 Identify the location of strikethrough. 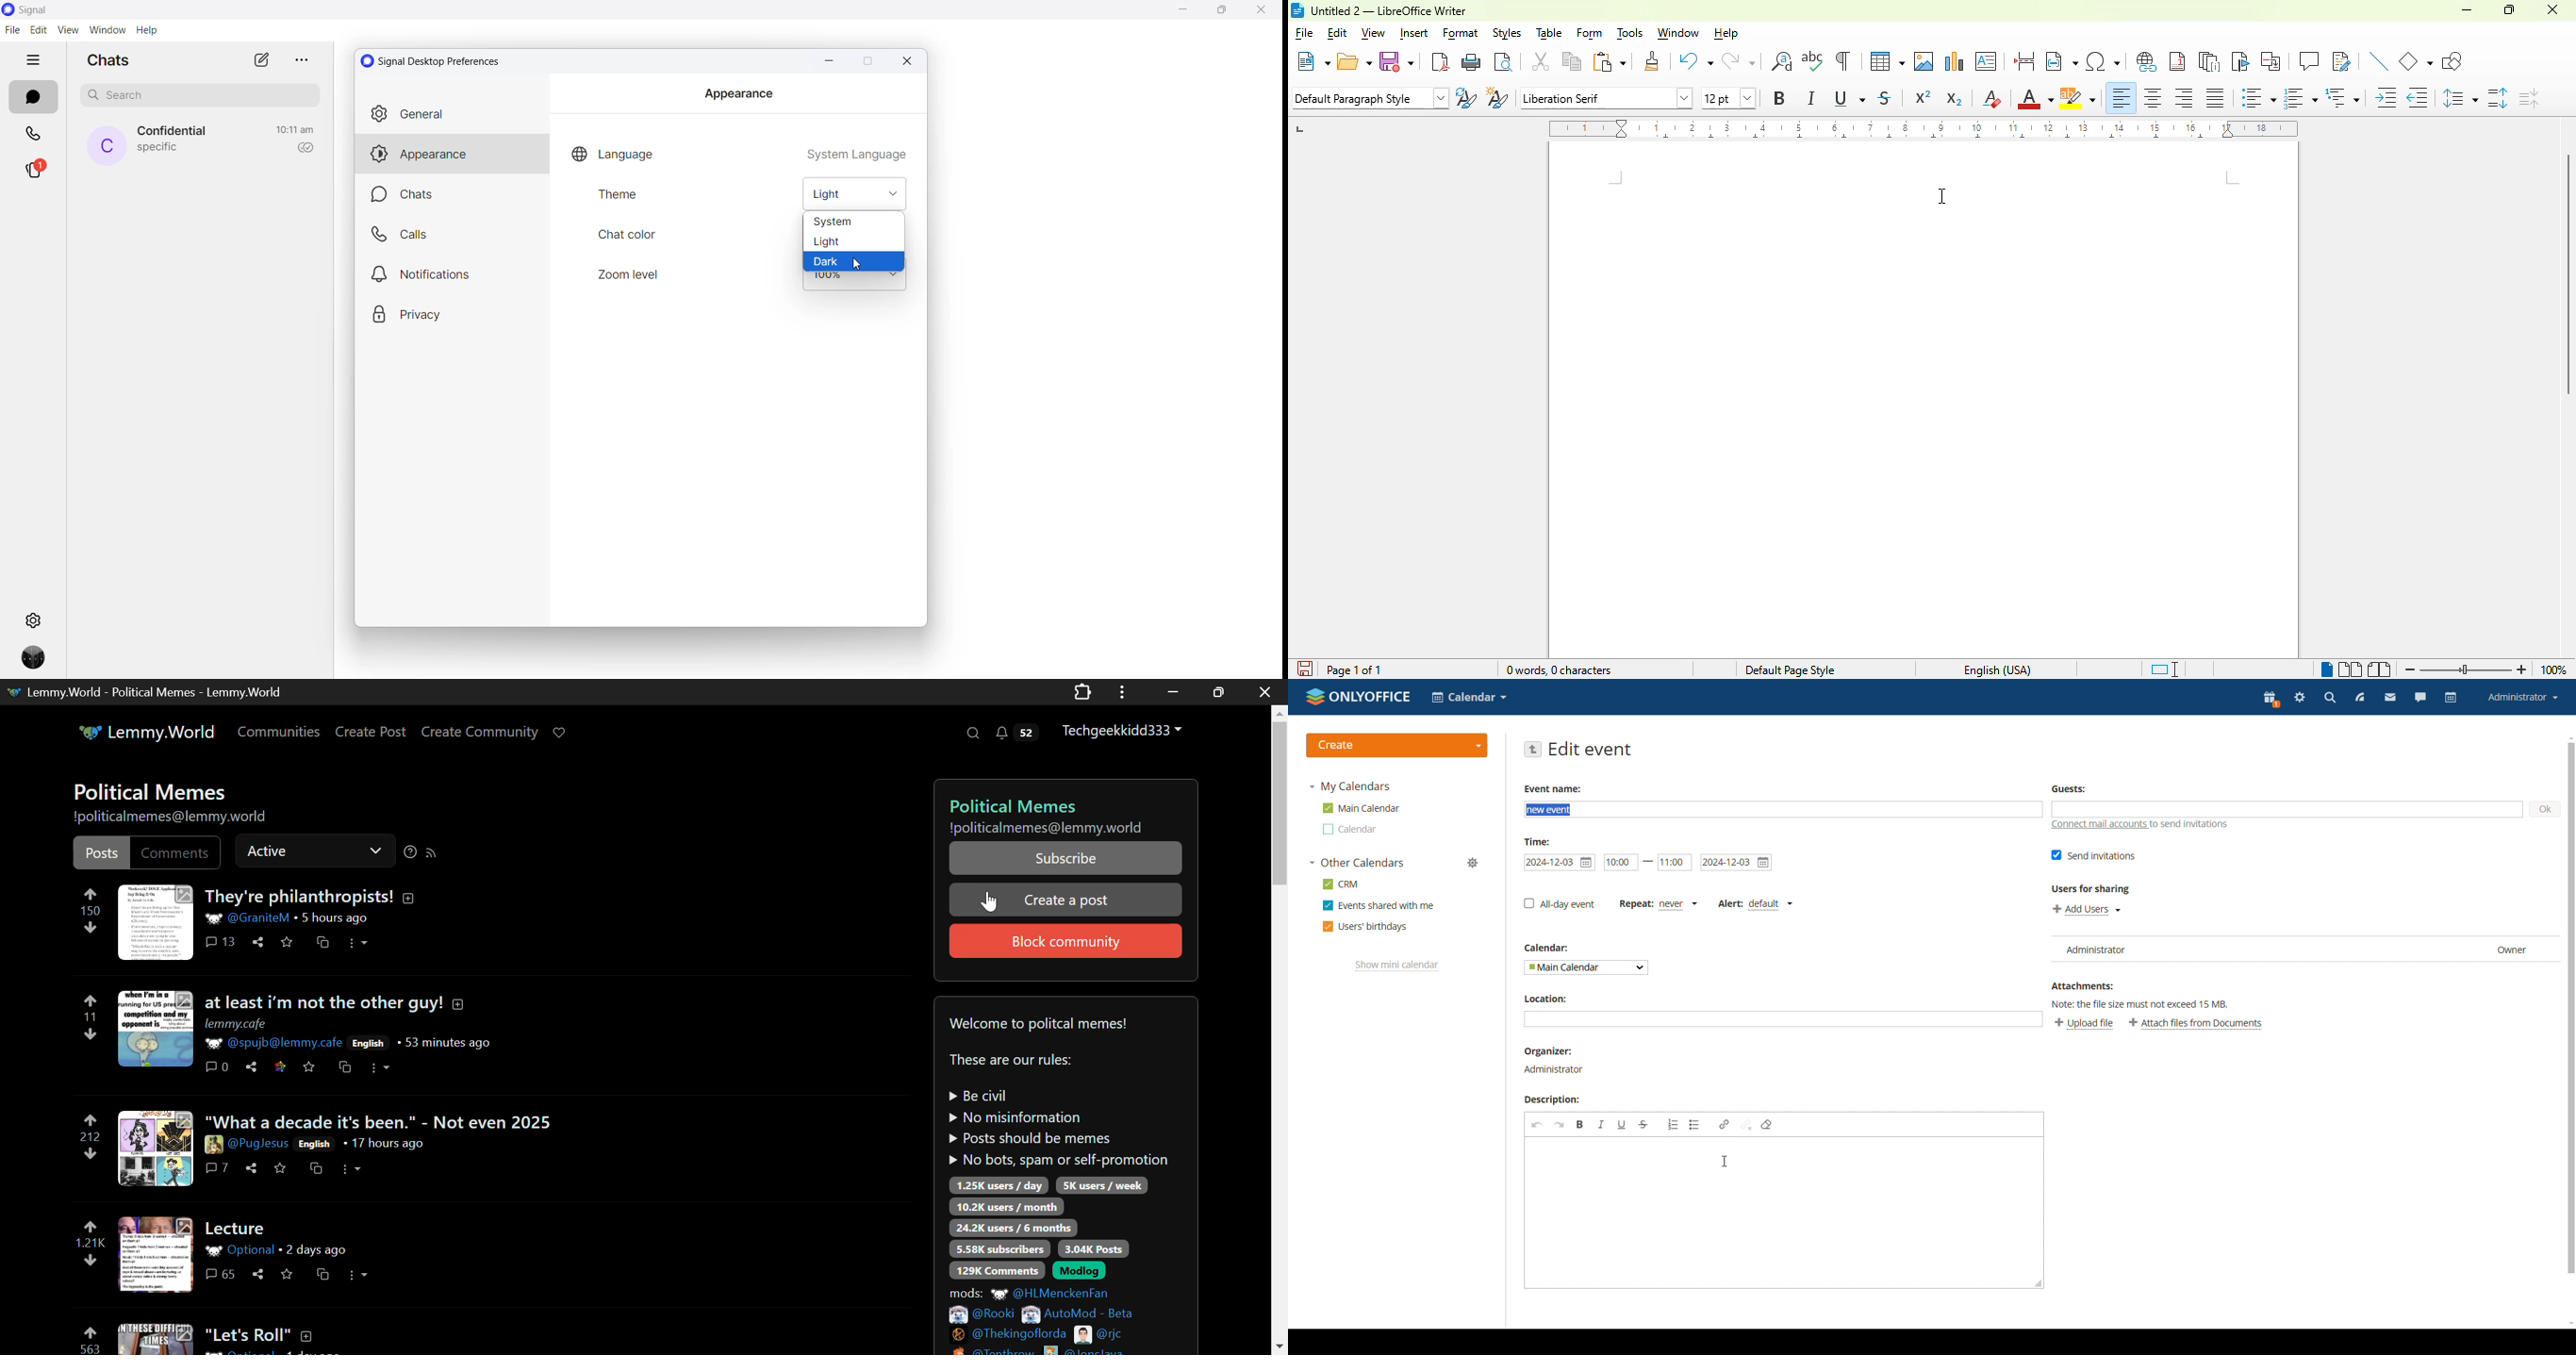
(1644, 1124).